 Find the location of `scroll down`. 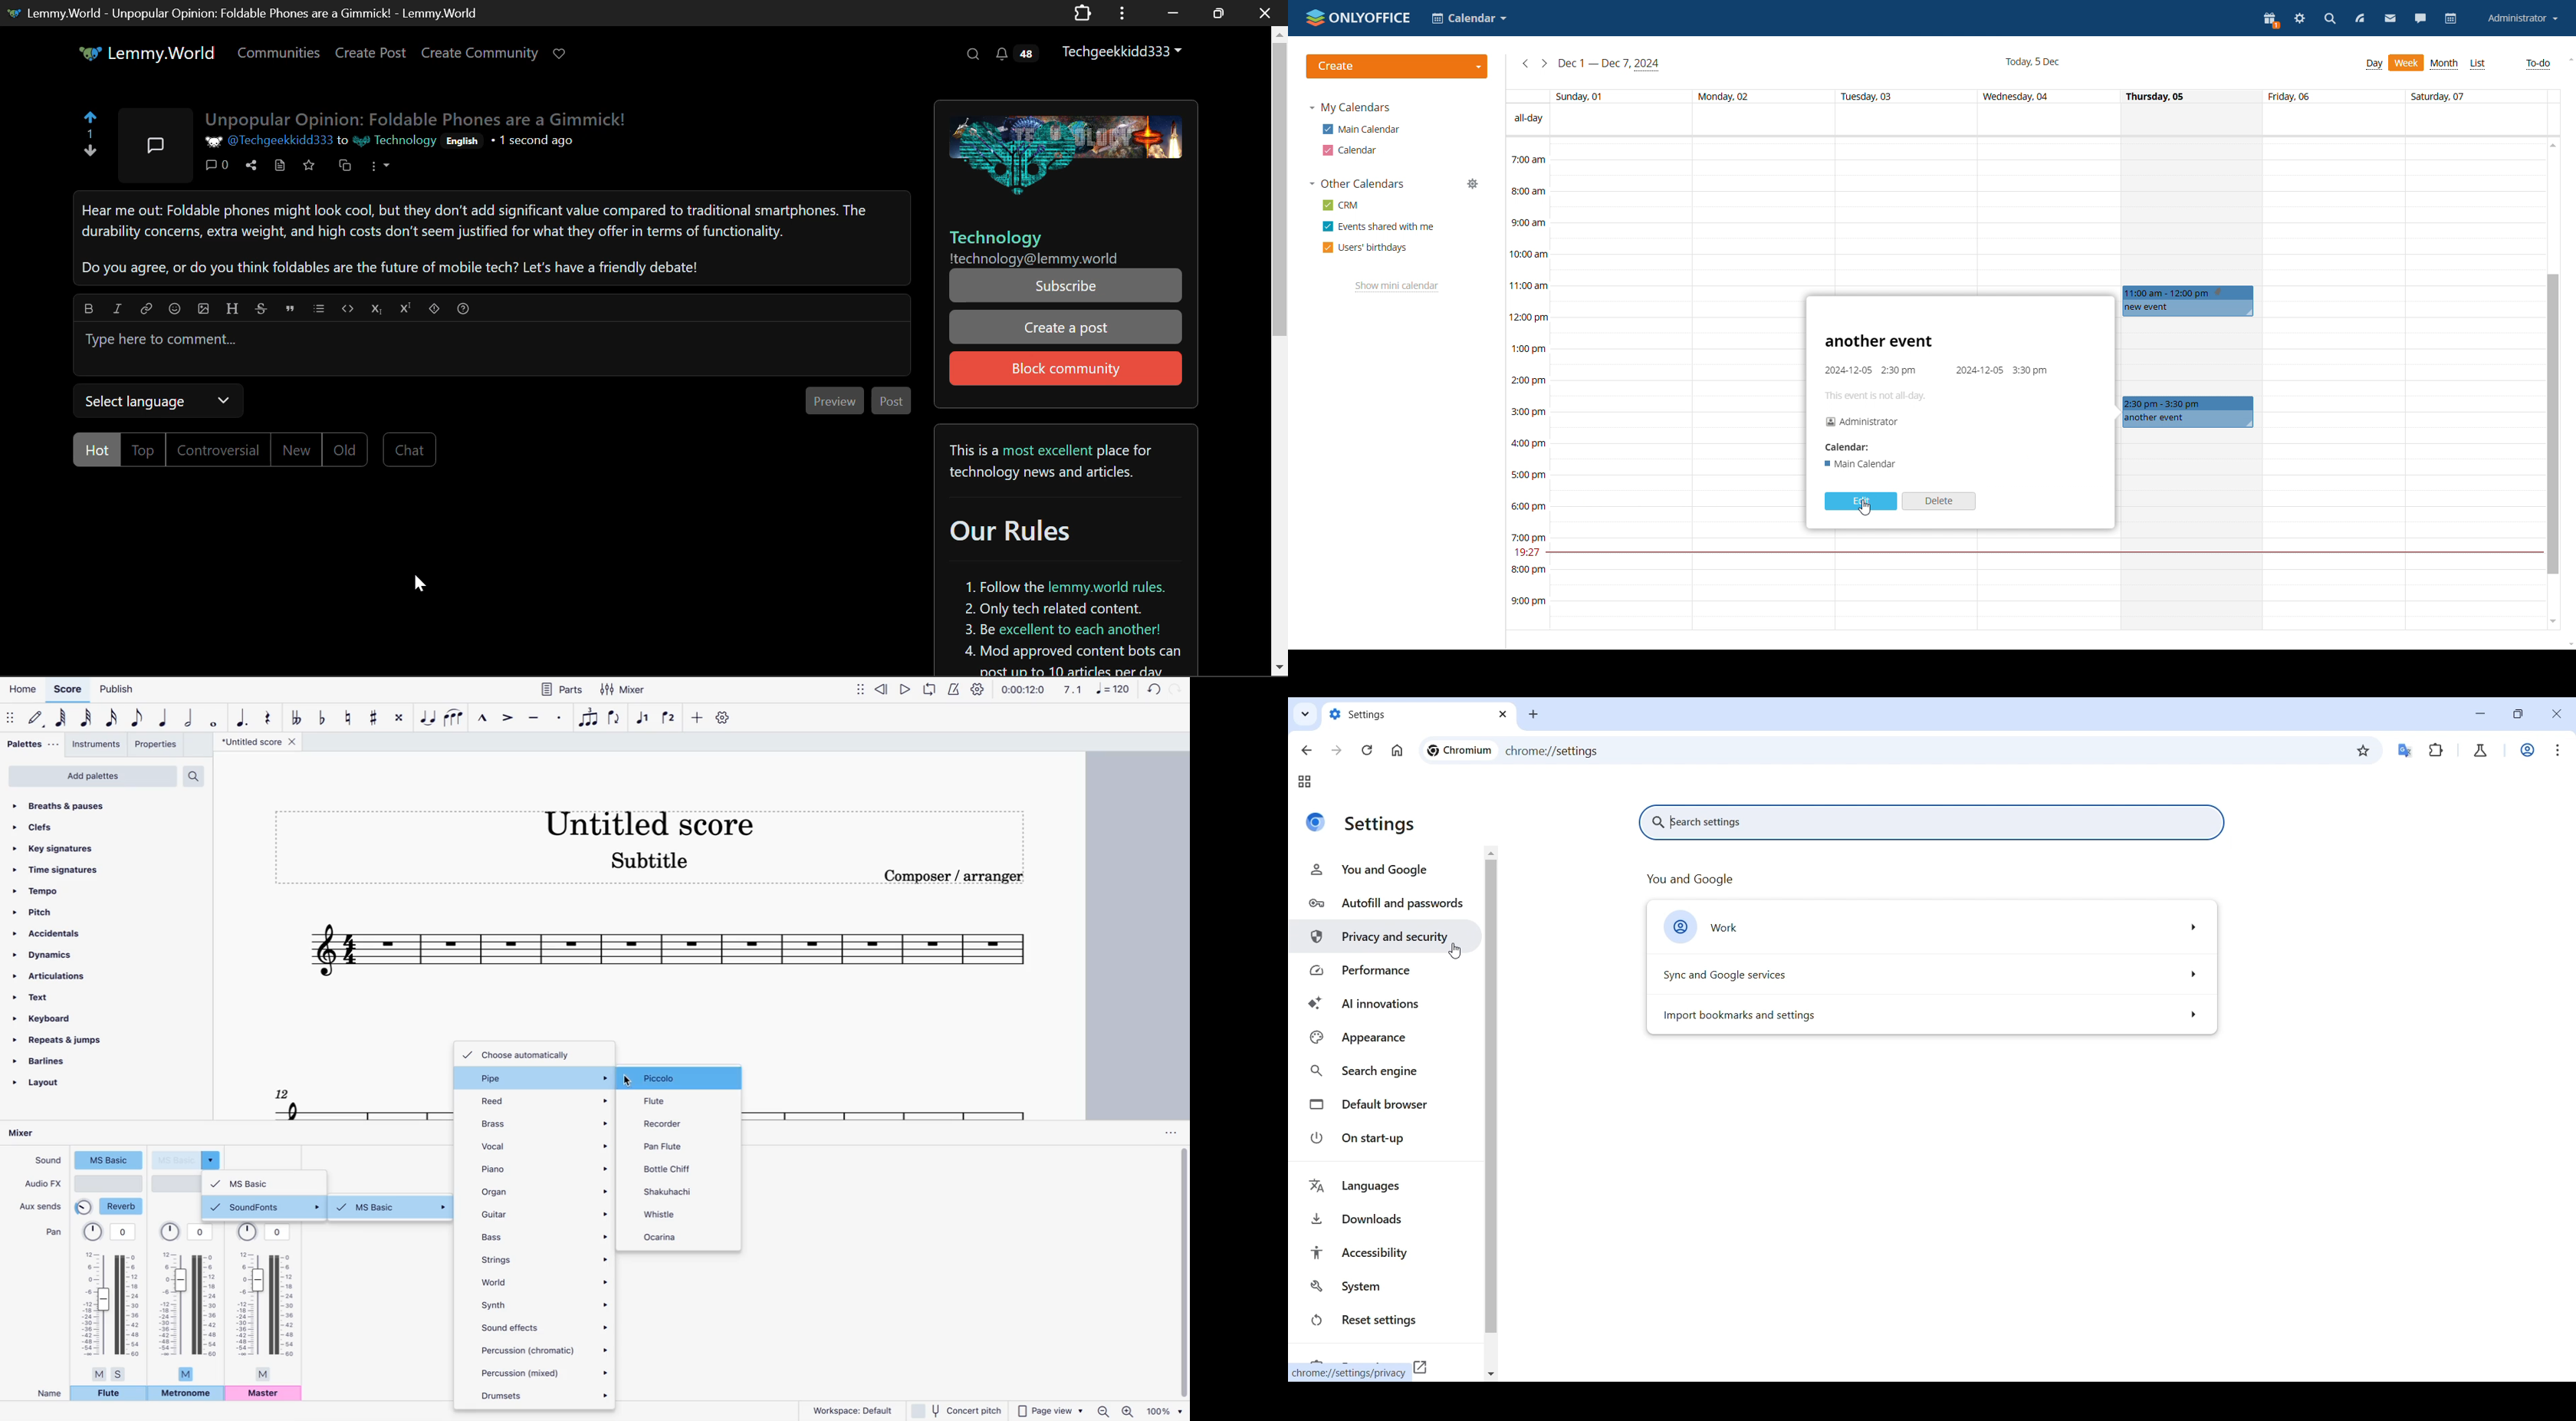

scroll down is located at coordinates (2552, 621).